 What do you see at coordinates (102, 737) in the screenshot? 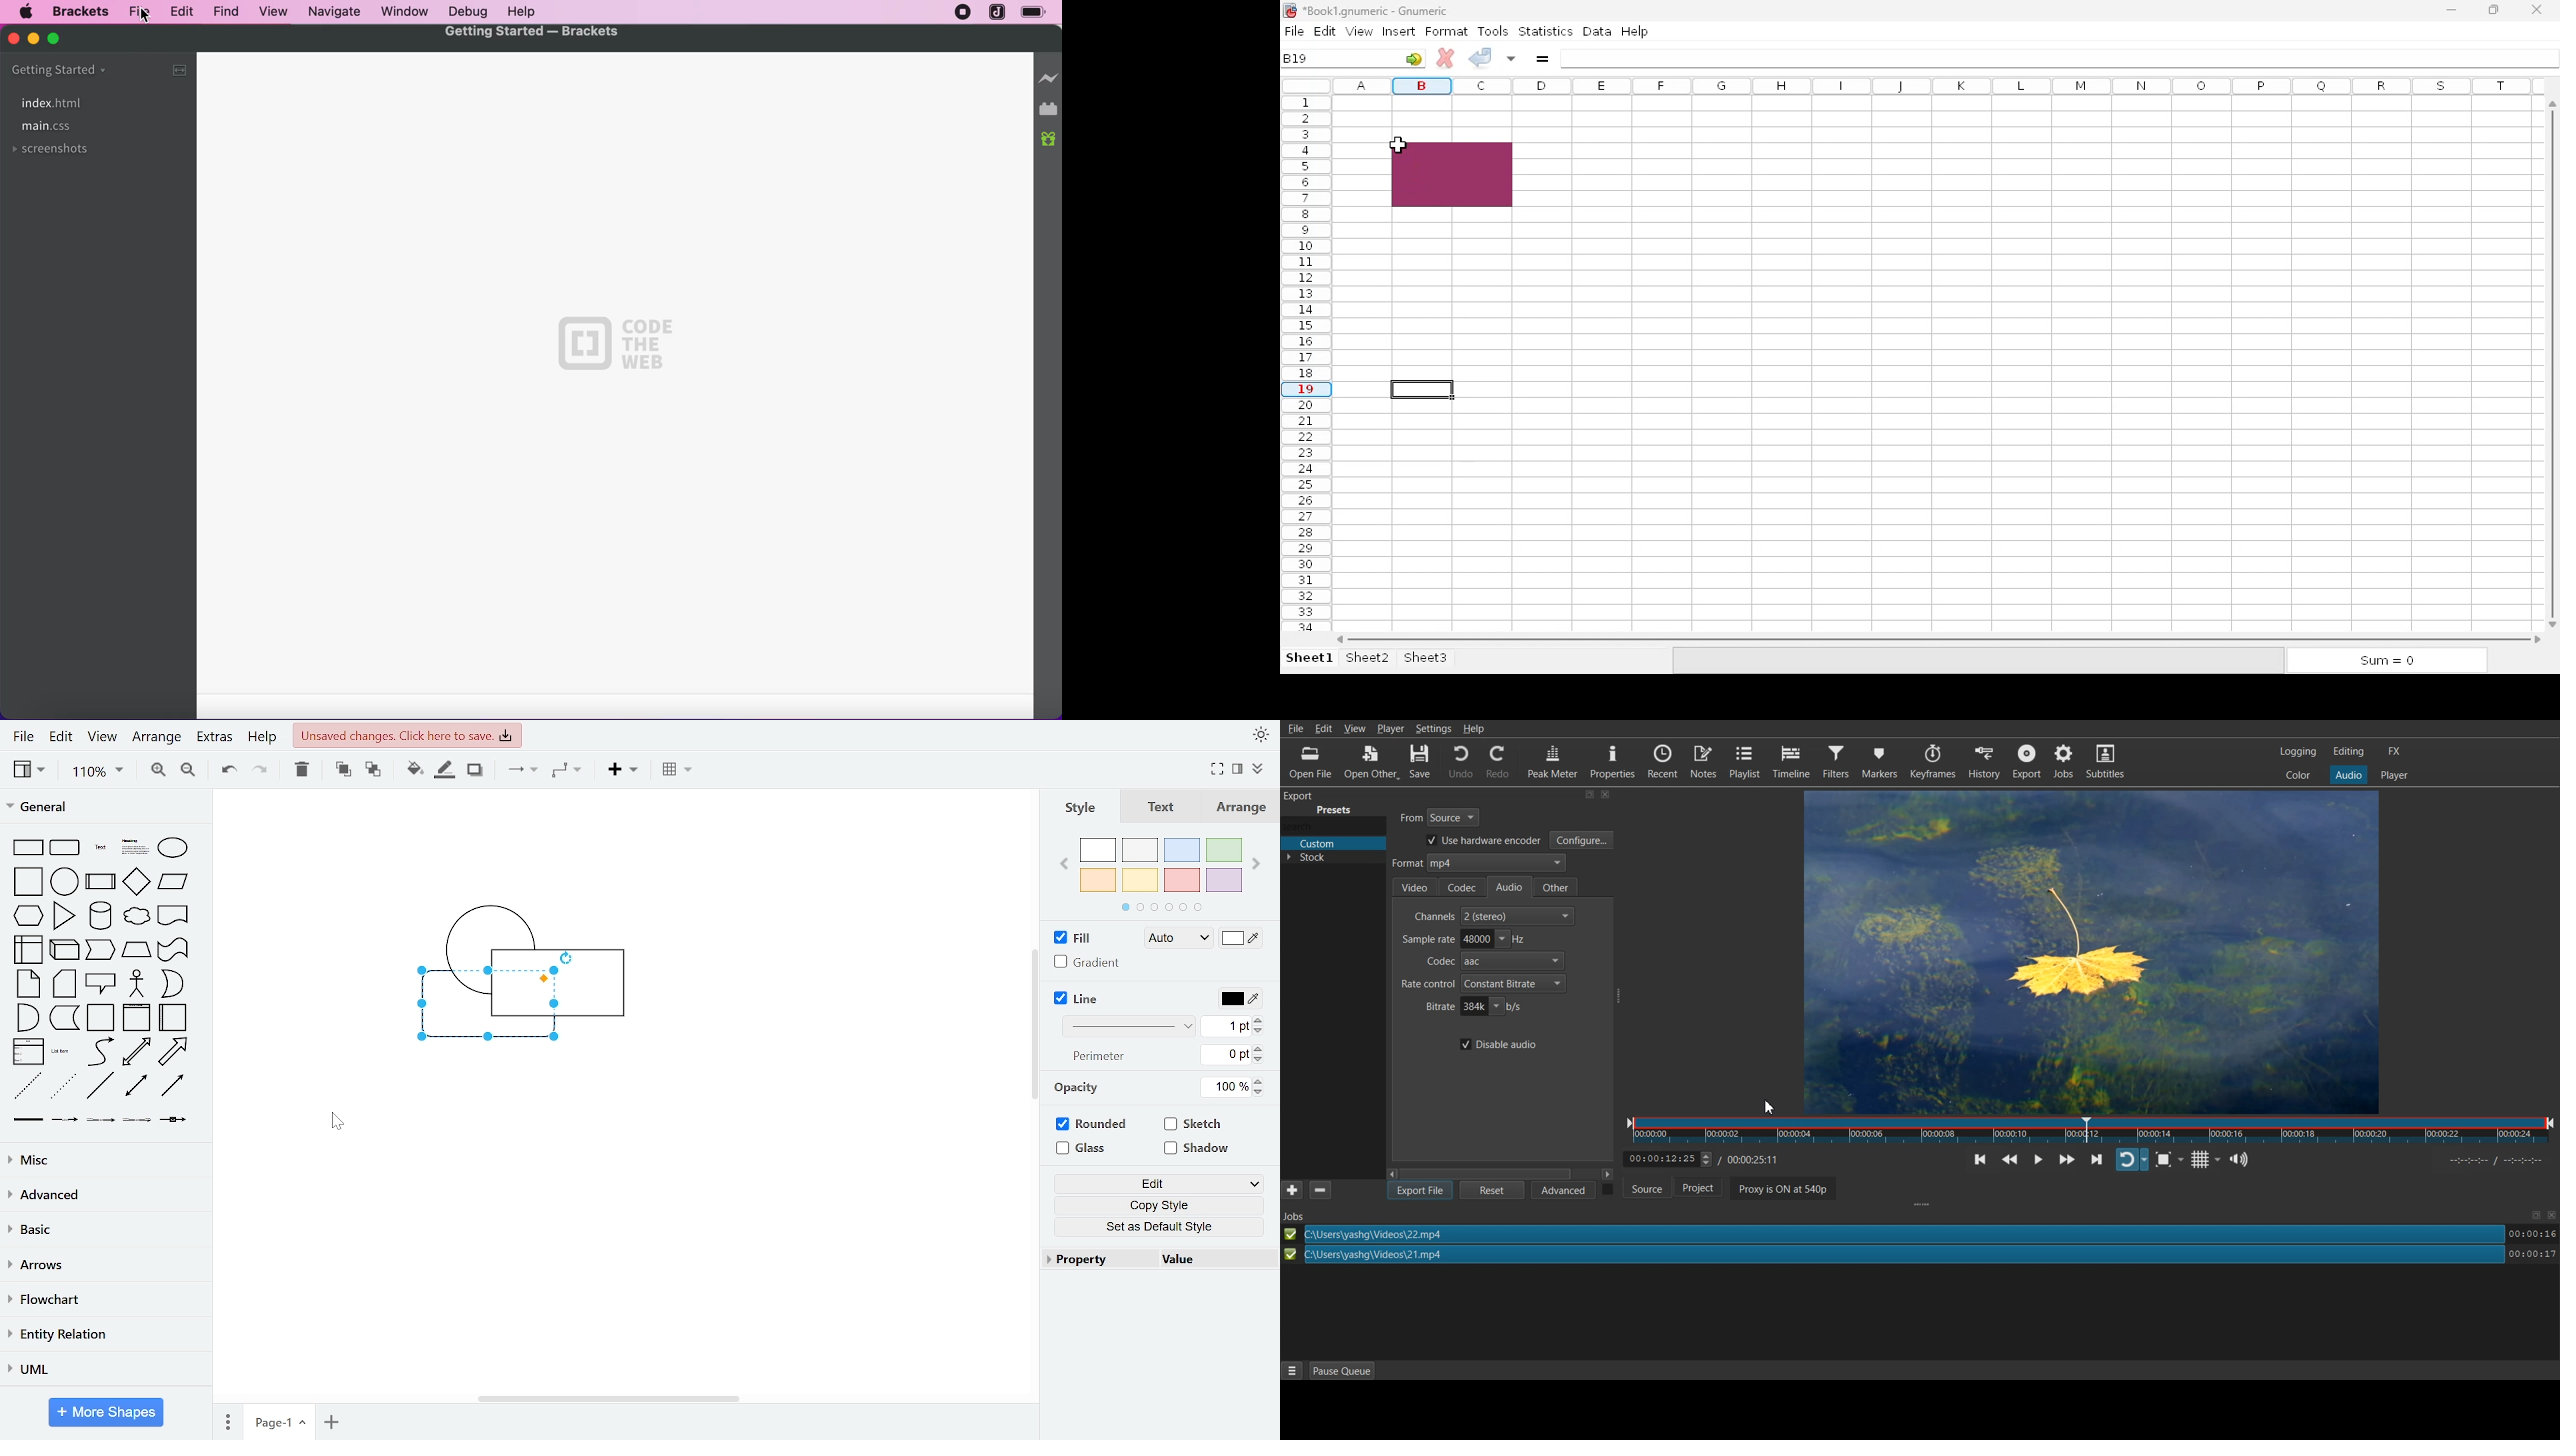
I see `view` at bounding box center [102, 737].